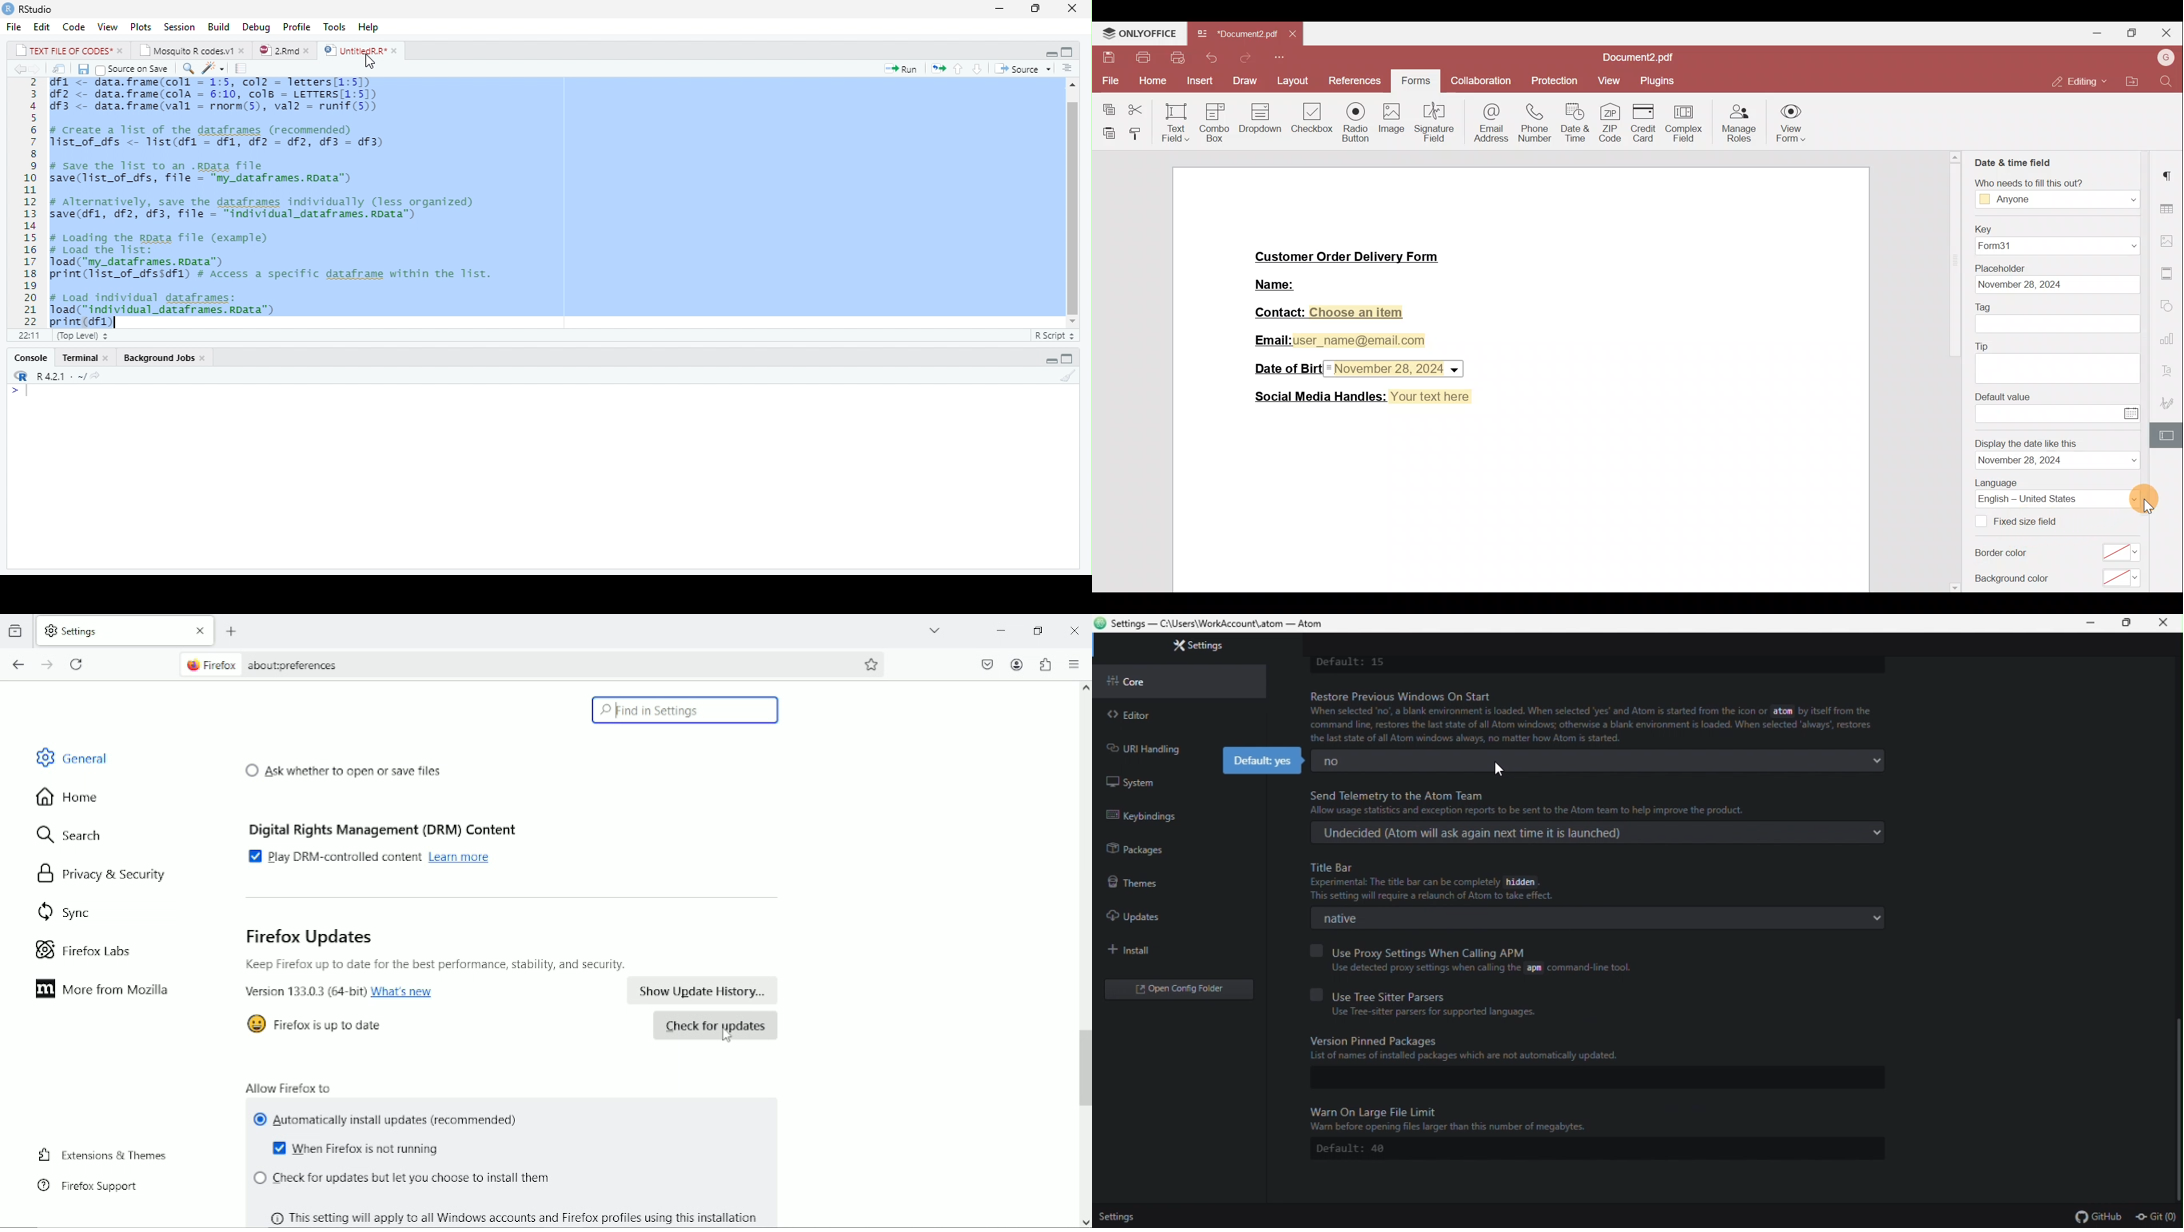  What do you see at coordinates (108, 27) in the screenshot?
I see `View` at bounding box center [108, 27].